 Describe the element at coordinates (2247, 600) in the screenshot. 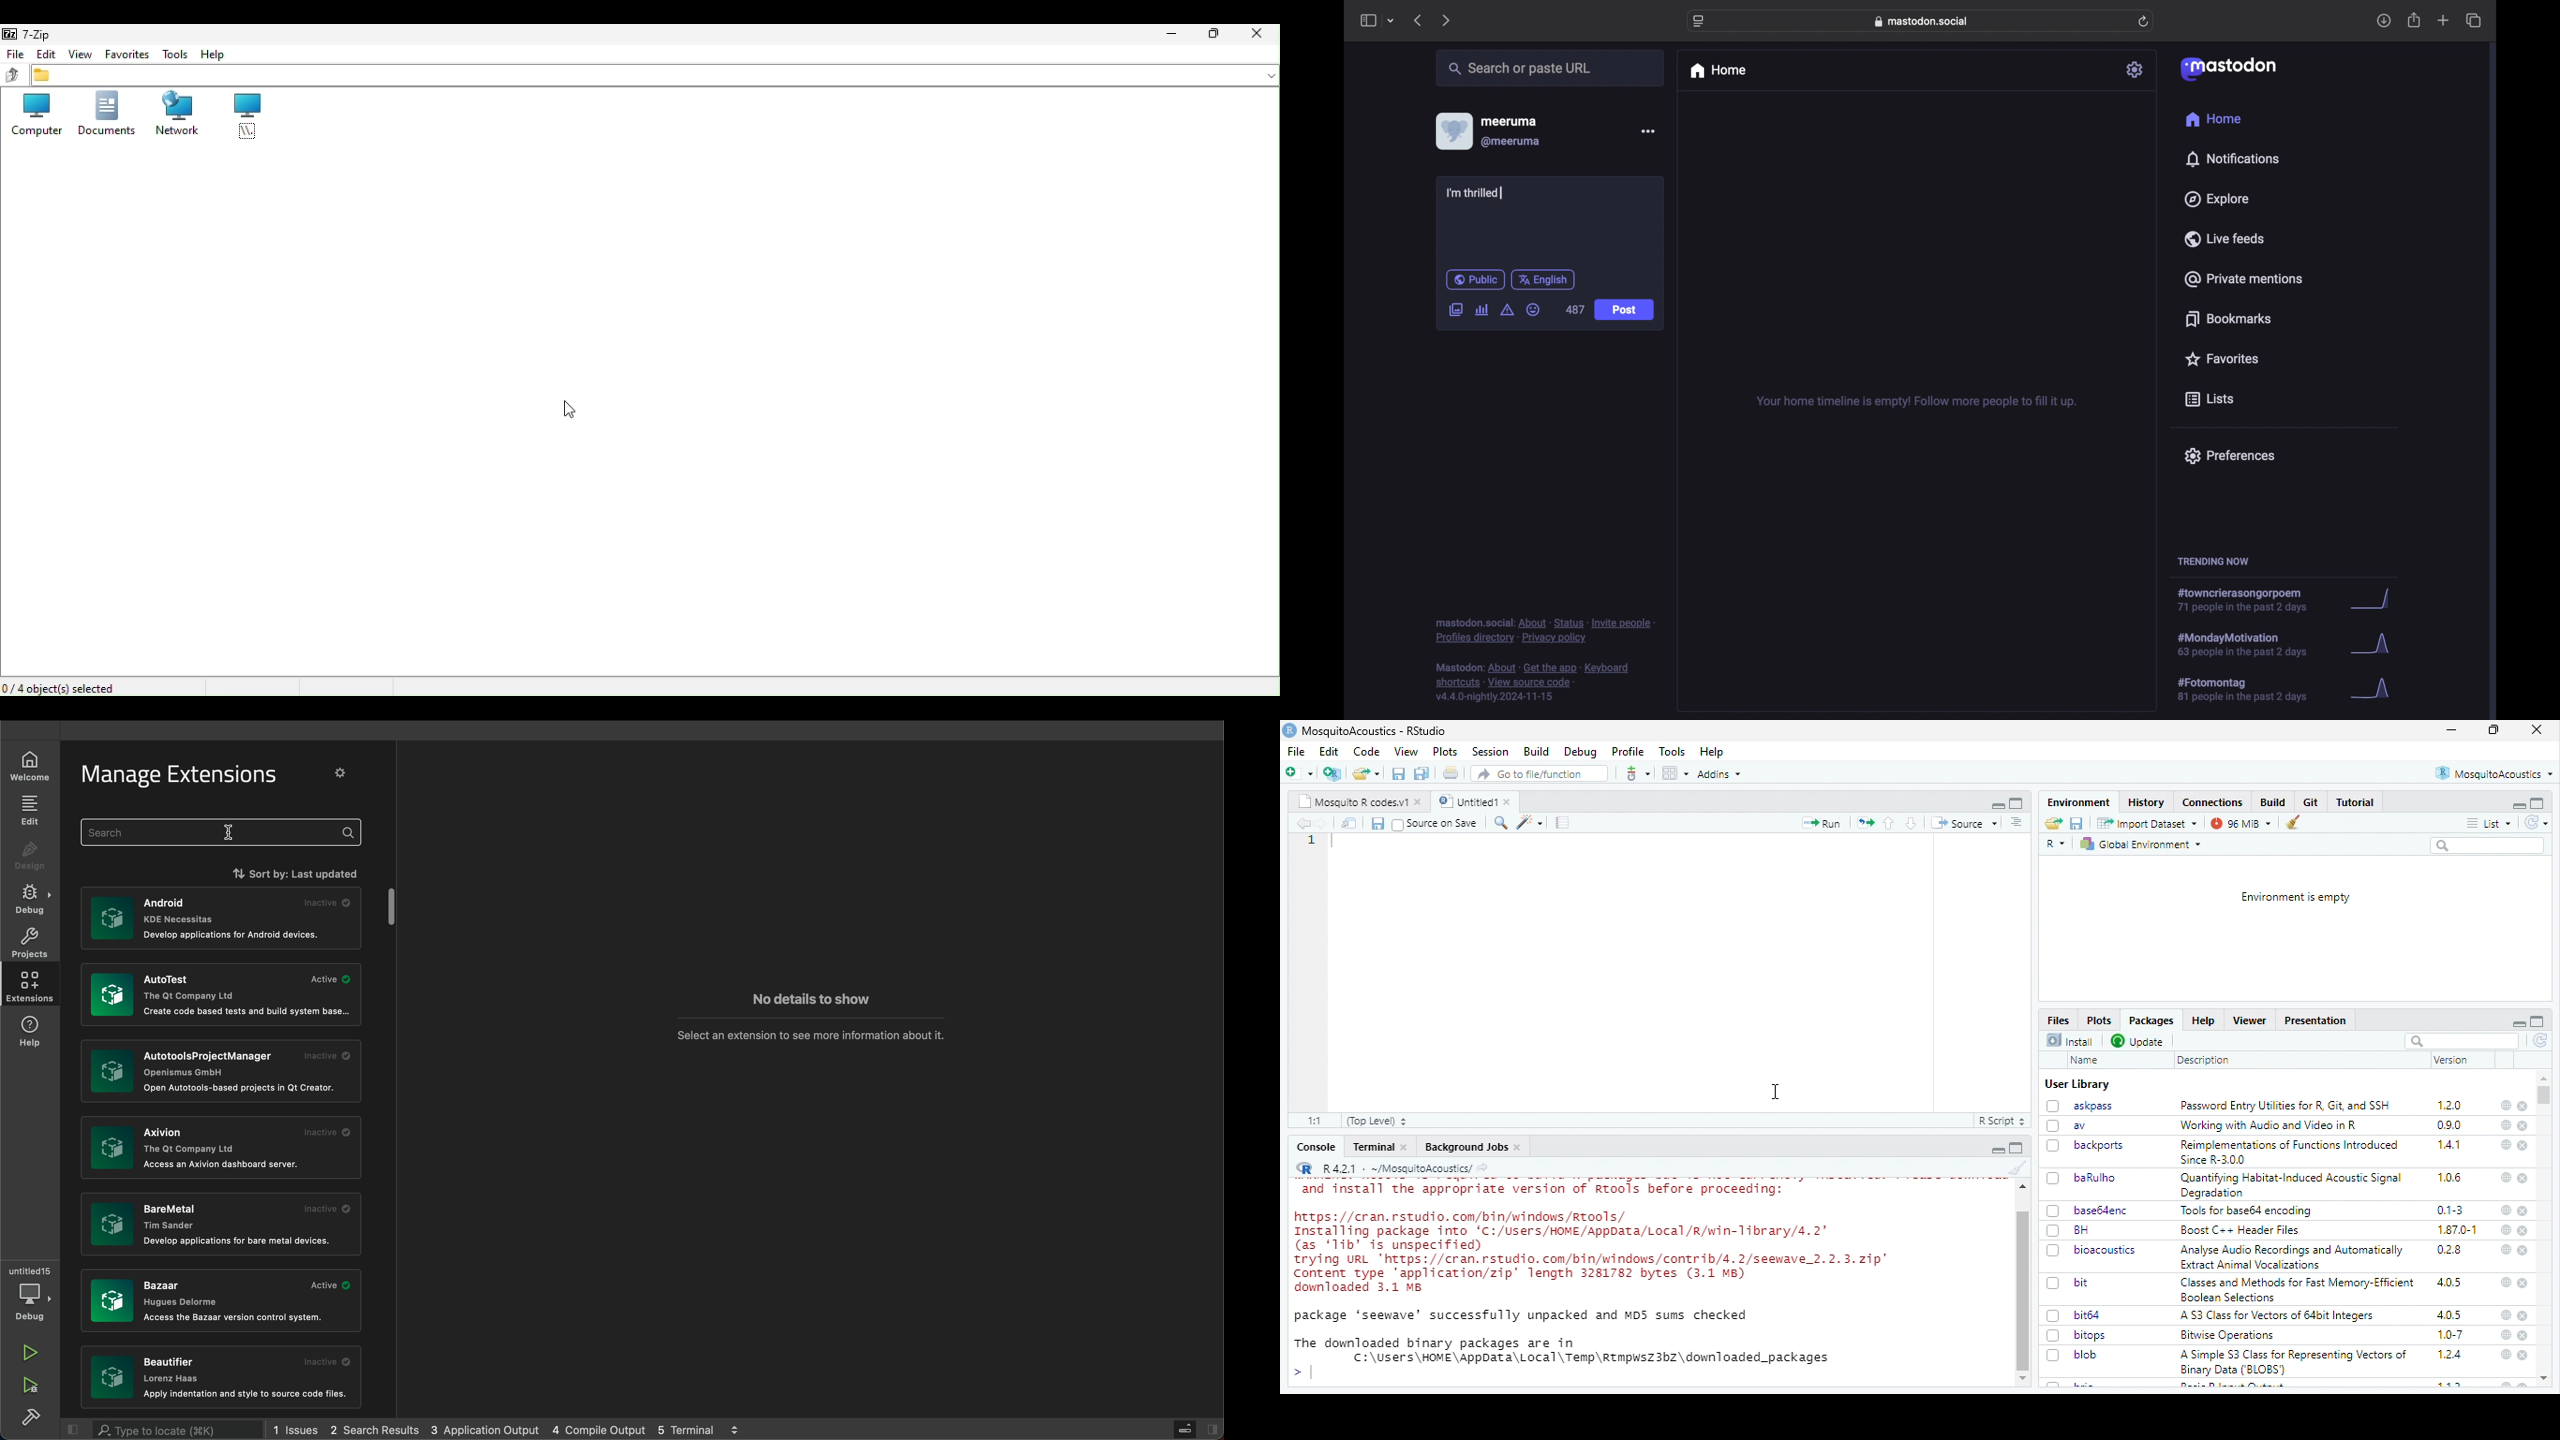

I see `hashtag trend` at that location.